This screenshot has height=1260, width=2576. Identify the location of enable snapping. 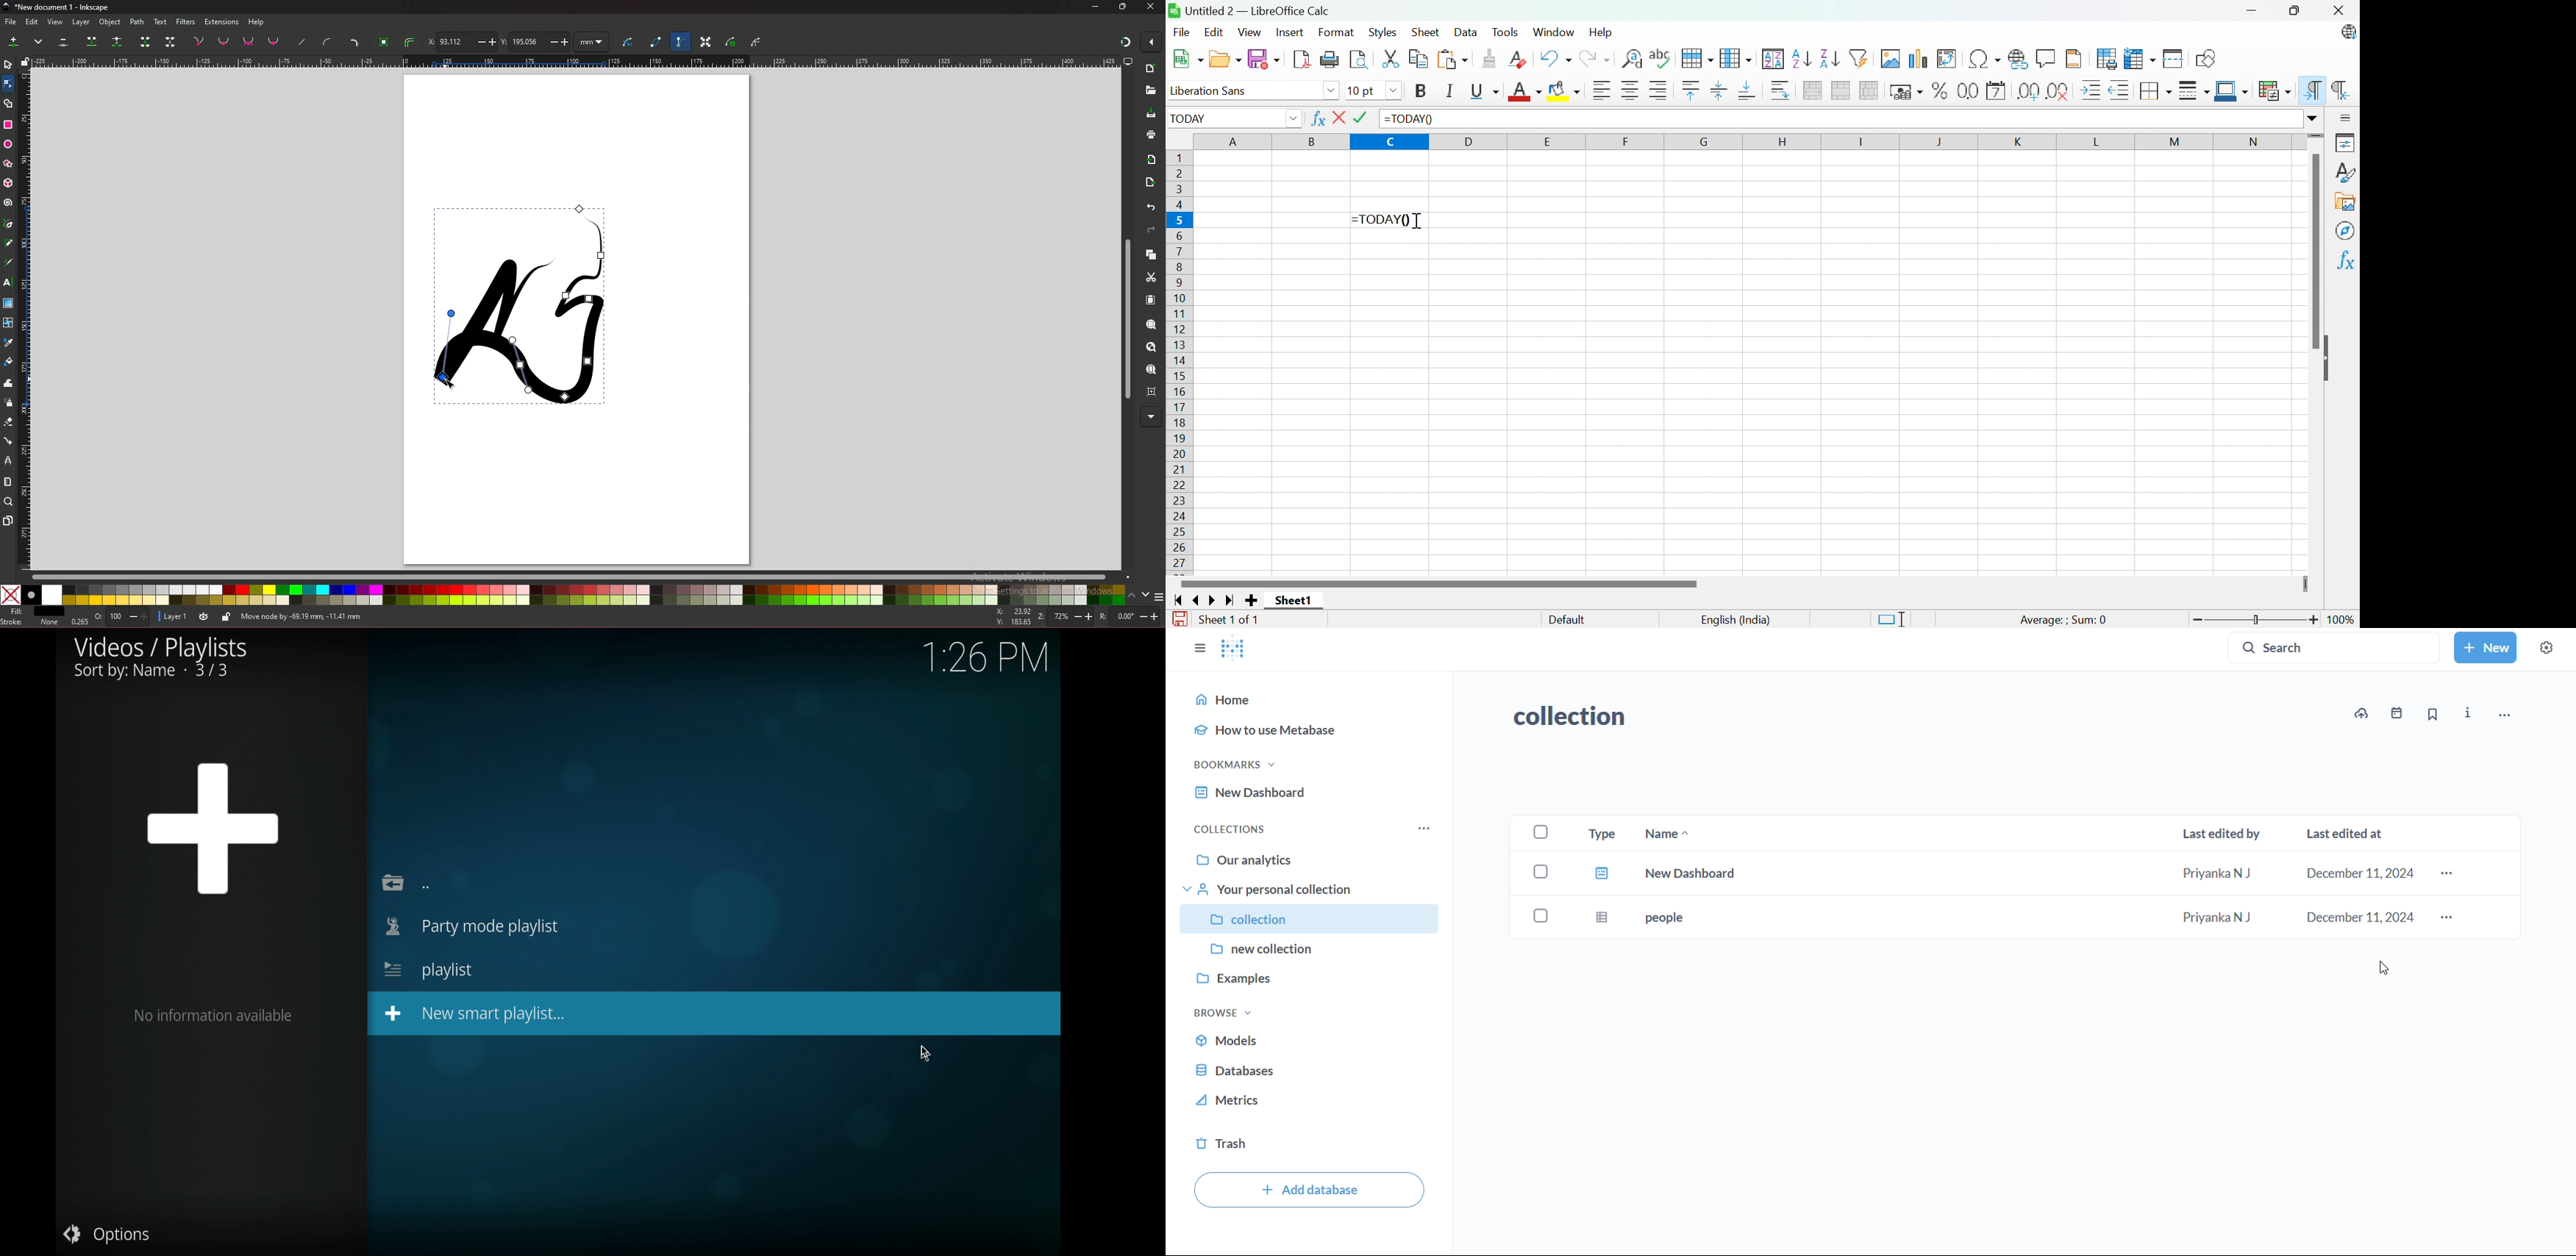
(1151, 42).